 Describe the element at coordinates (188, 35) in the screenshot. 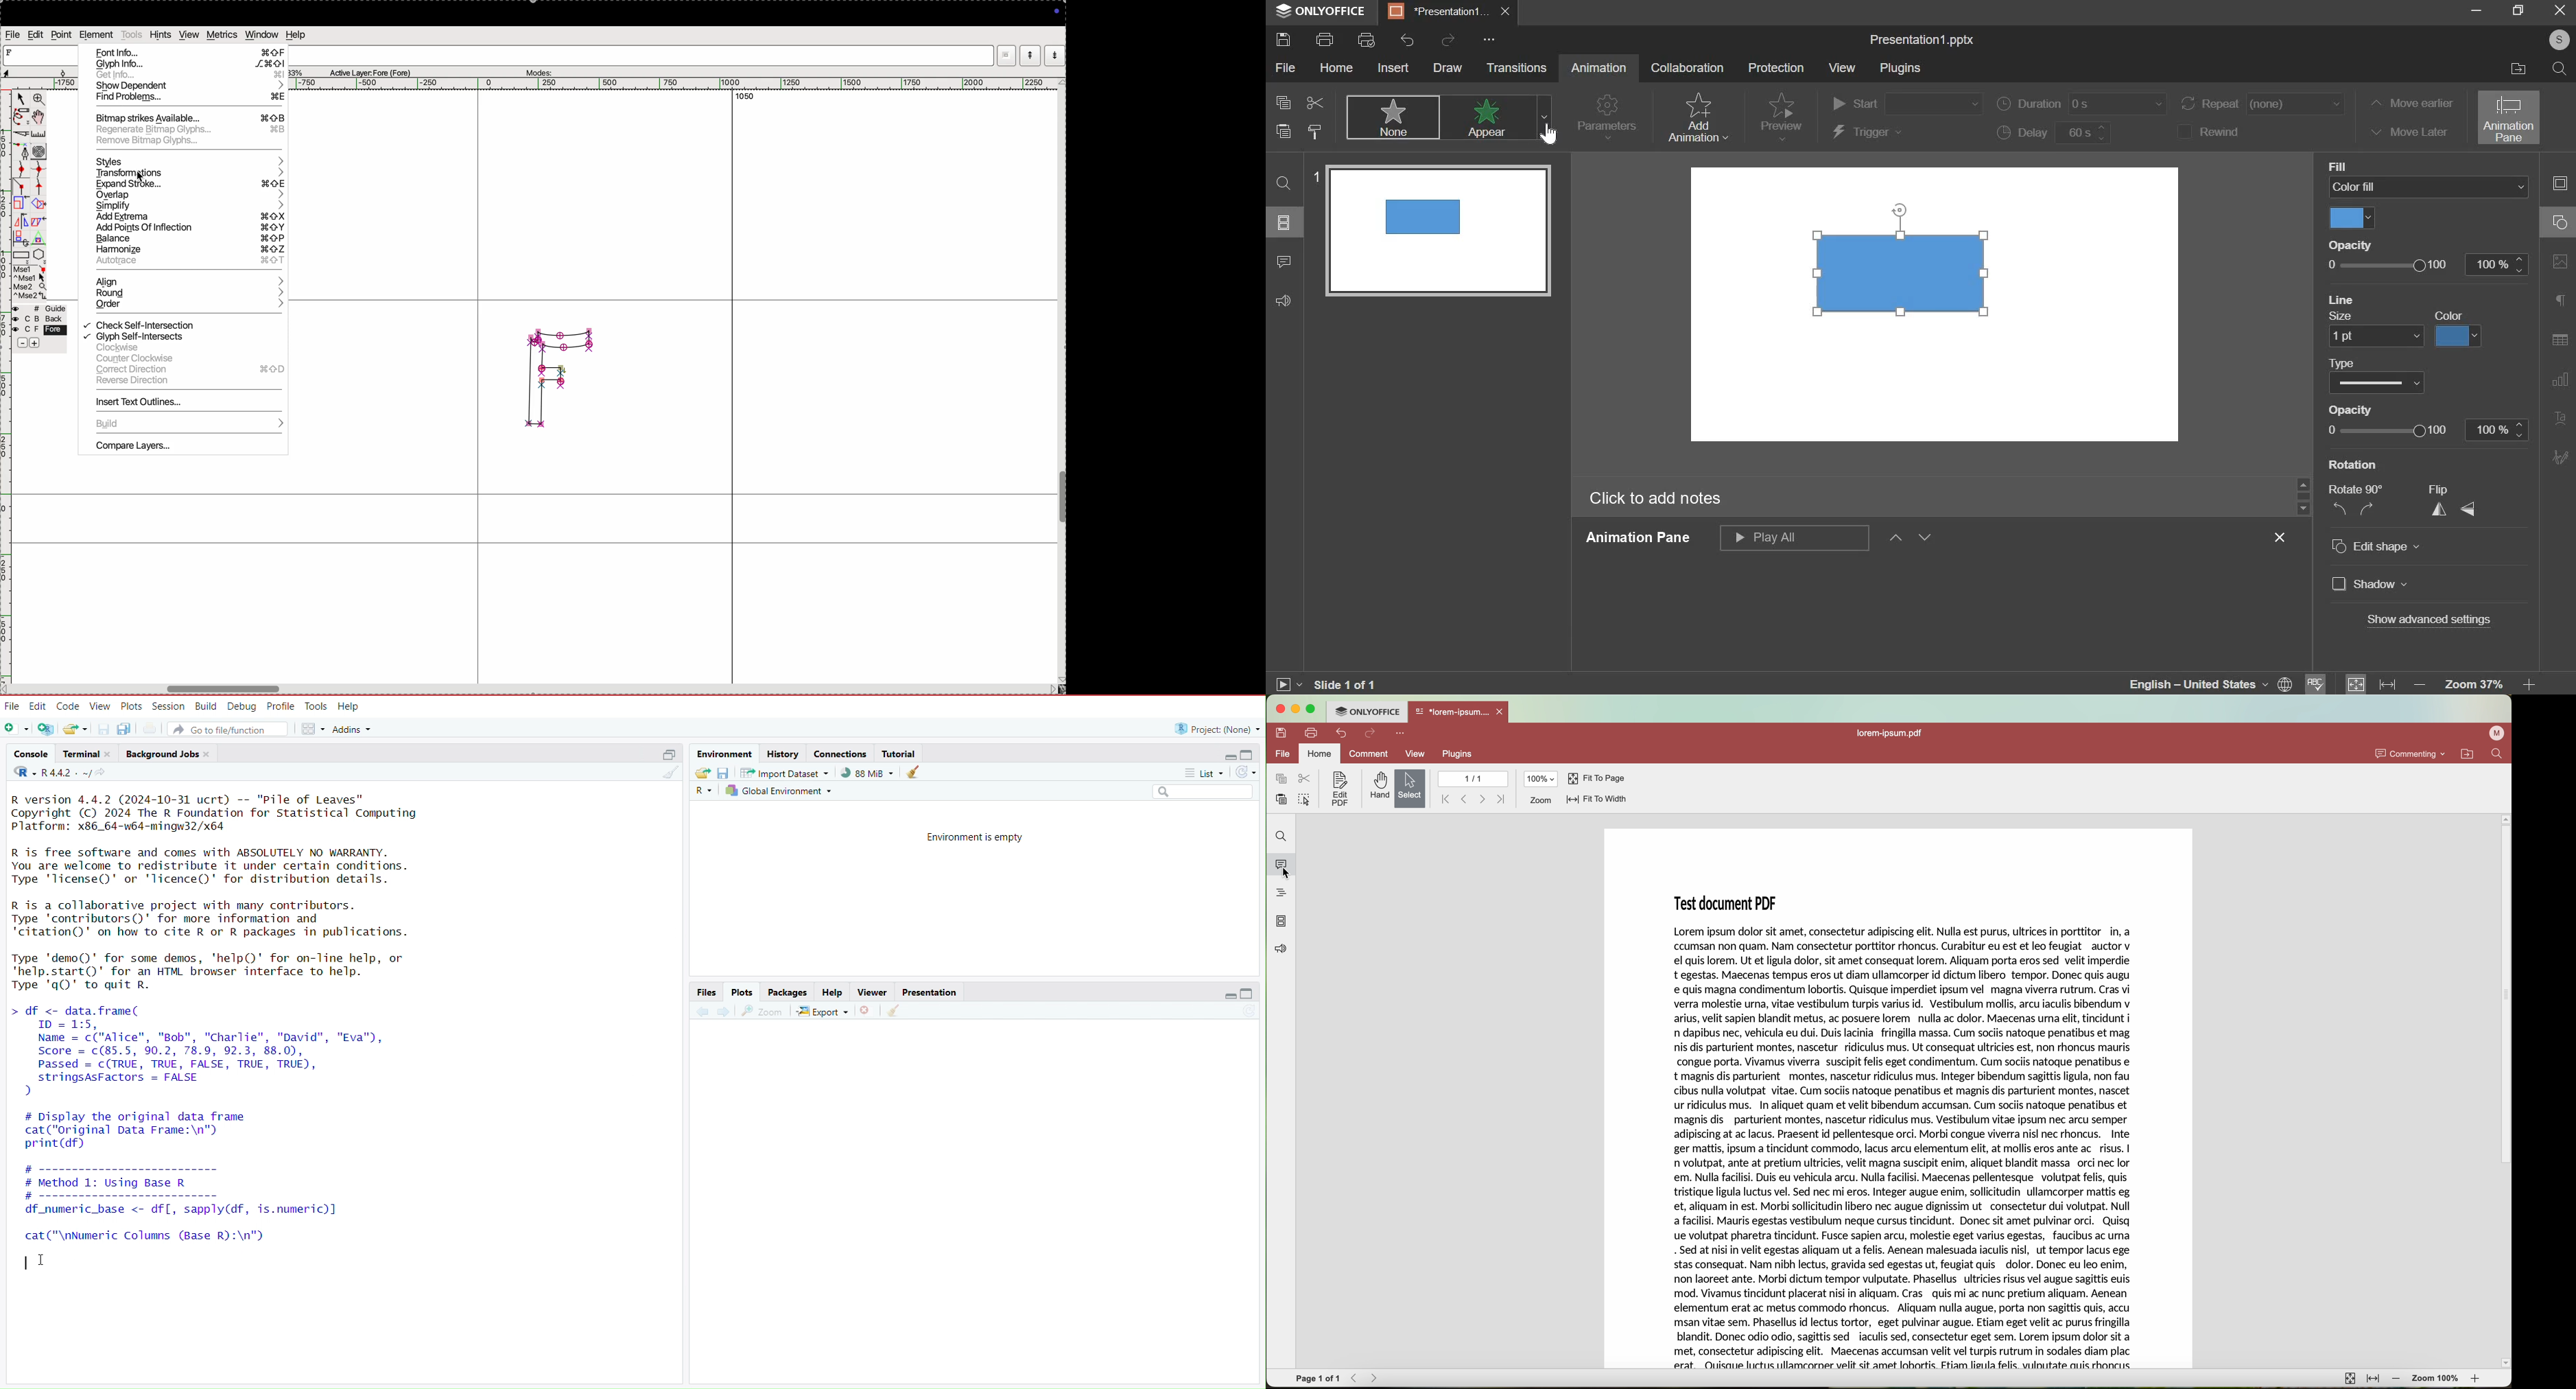

I see `view` at that location.